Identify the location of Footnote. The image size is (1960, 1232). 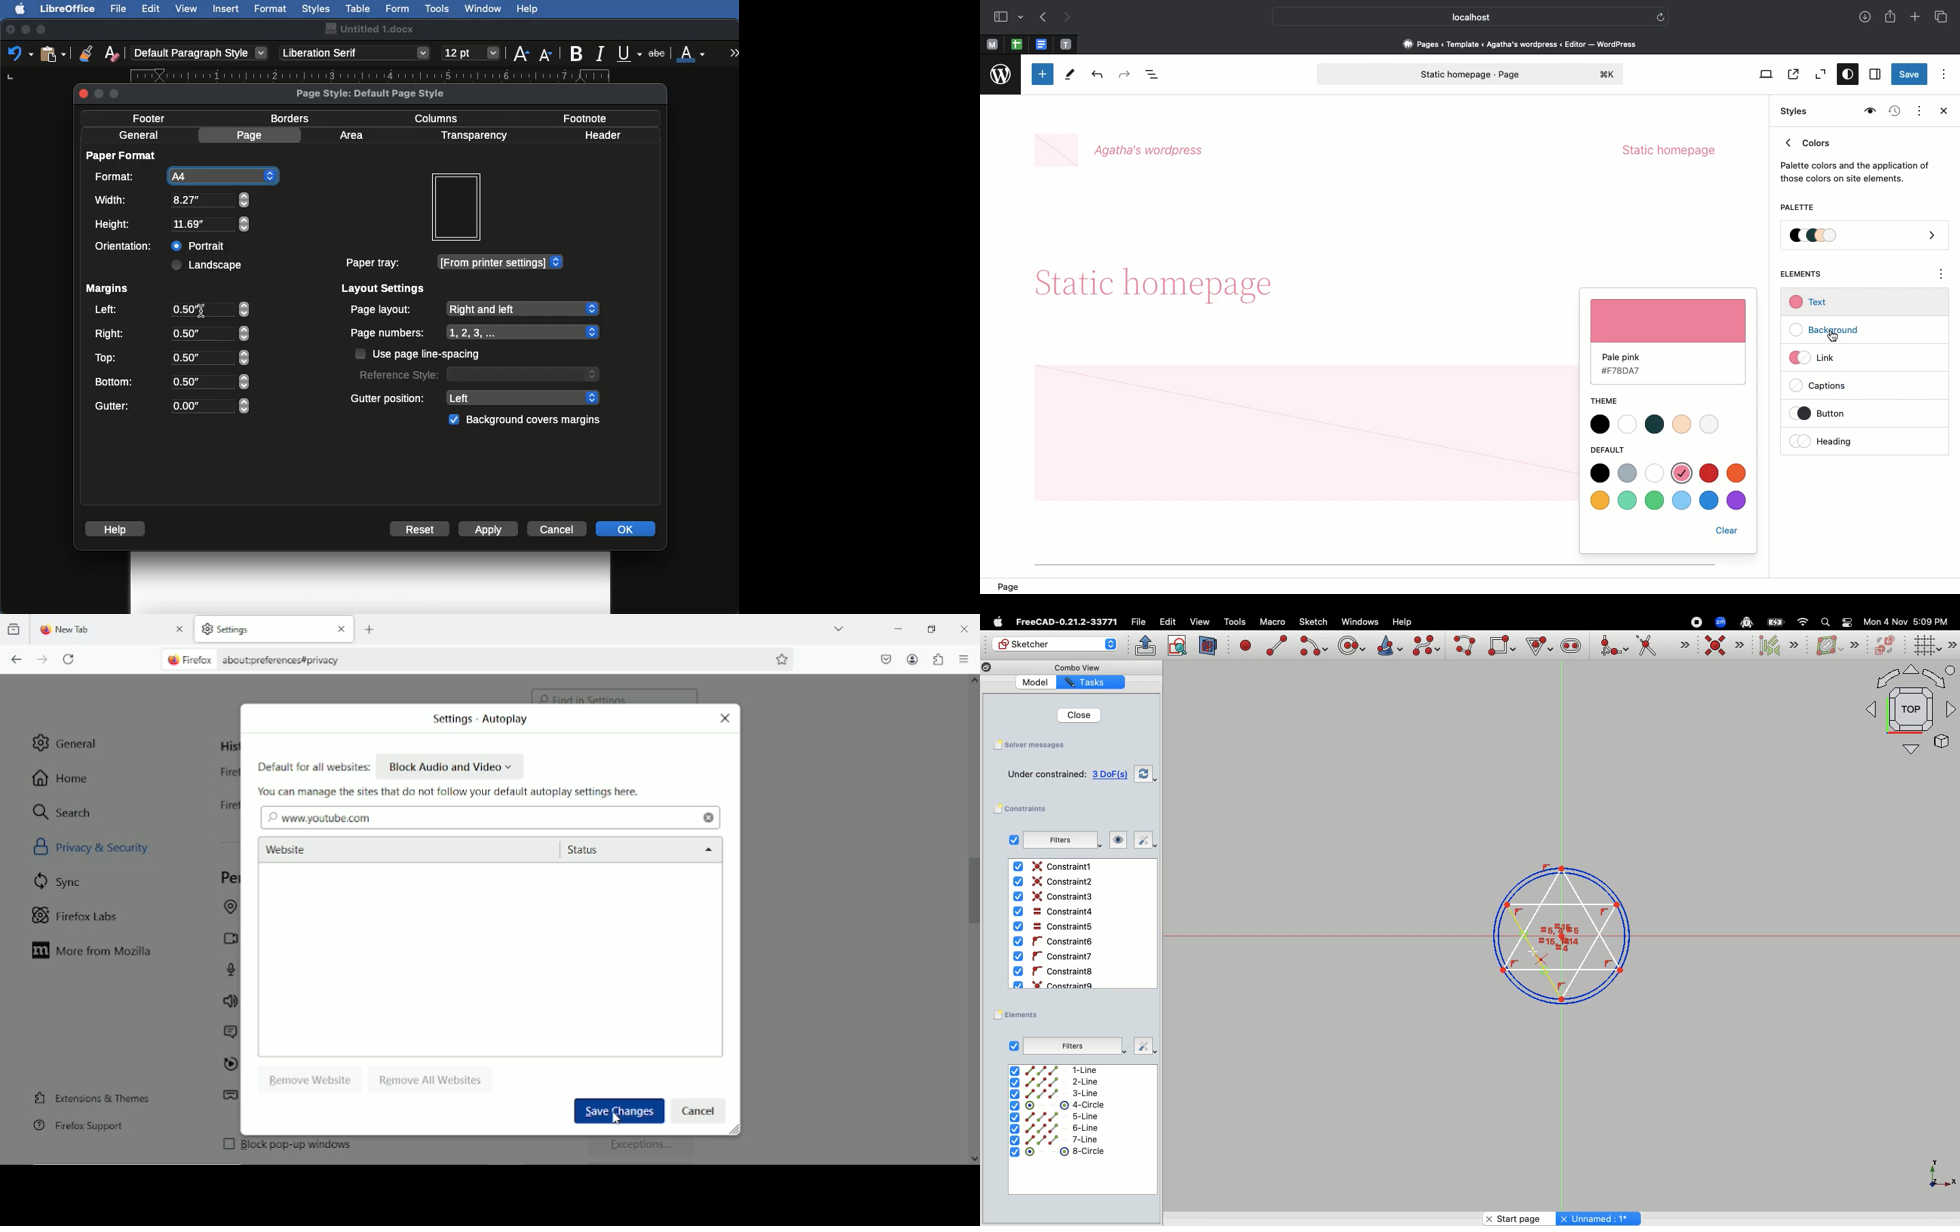
(584, 118).